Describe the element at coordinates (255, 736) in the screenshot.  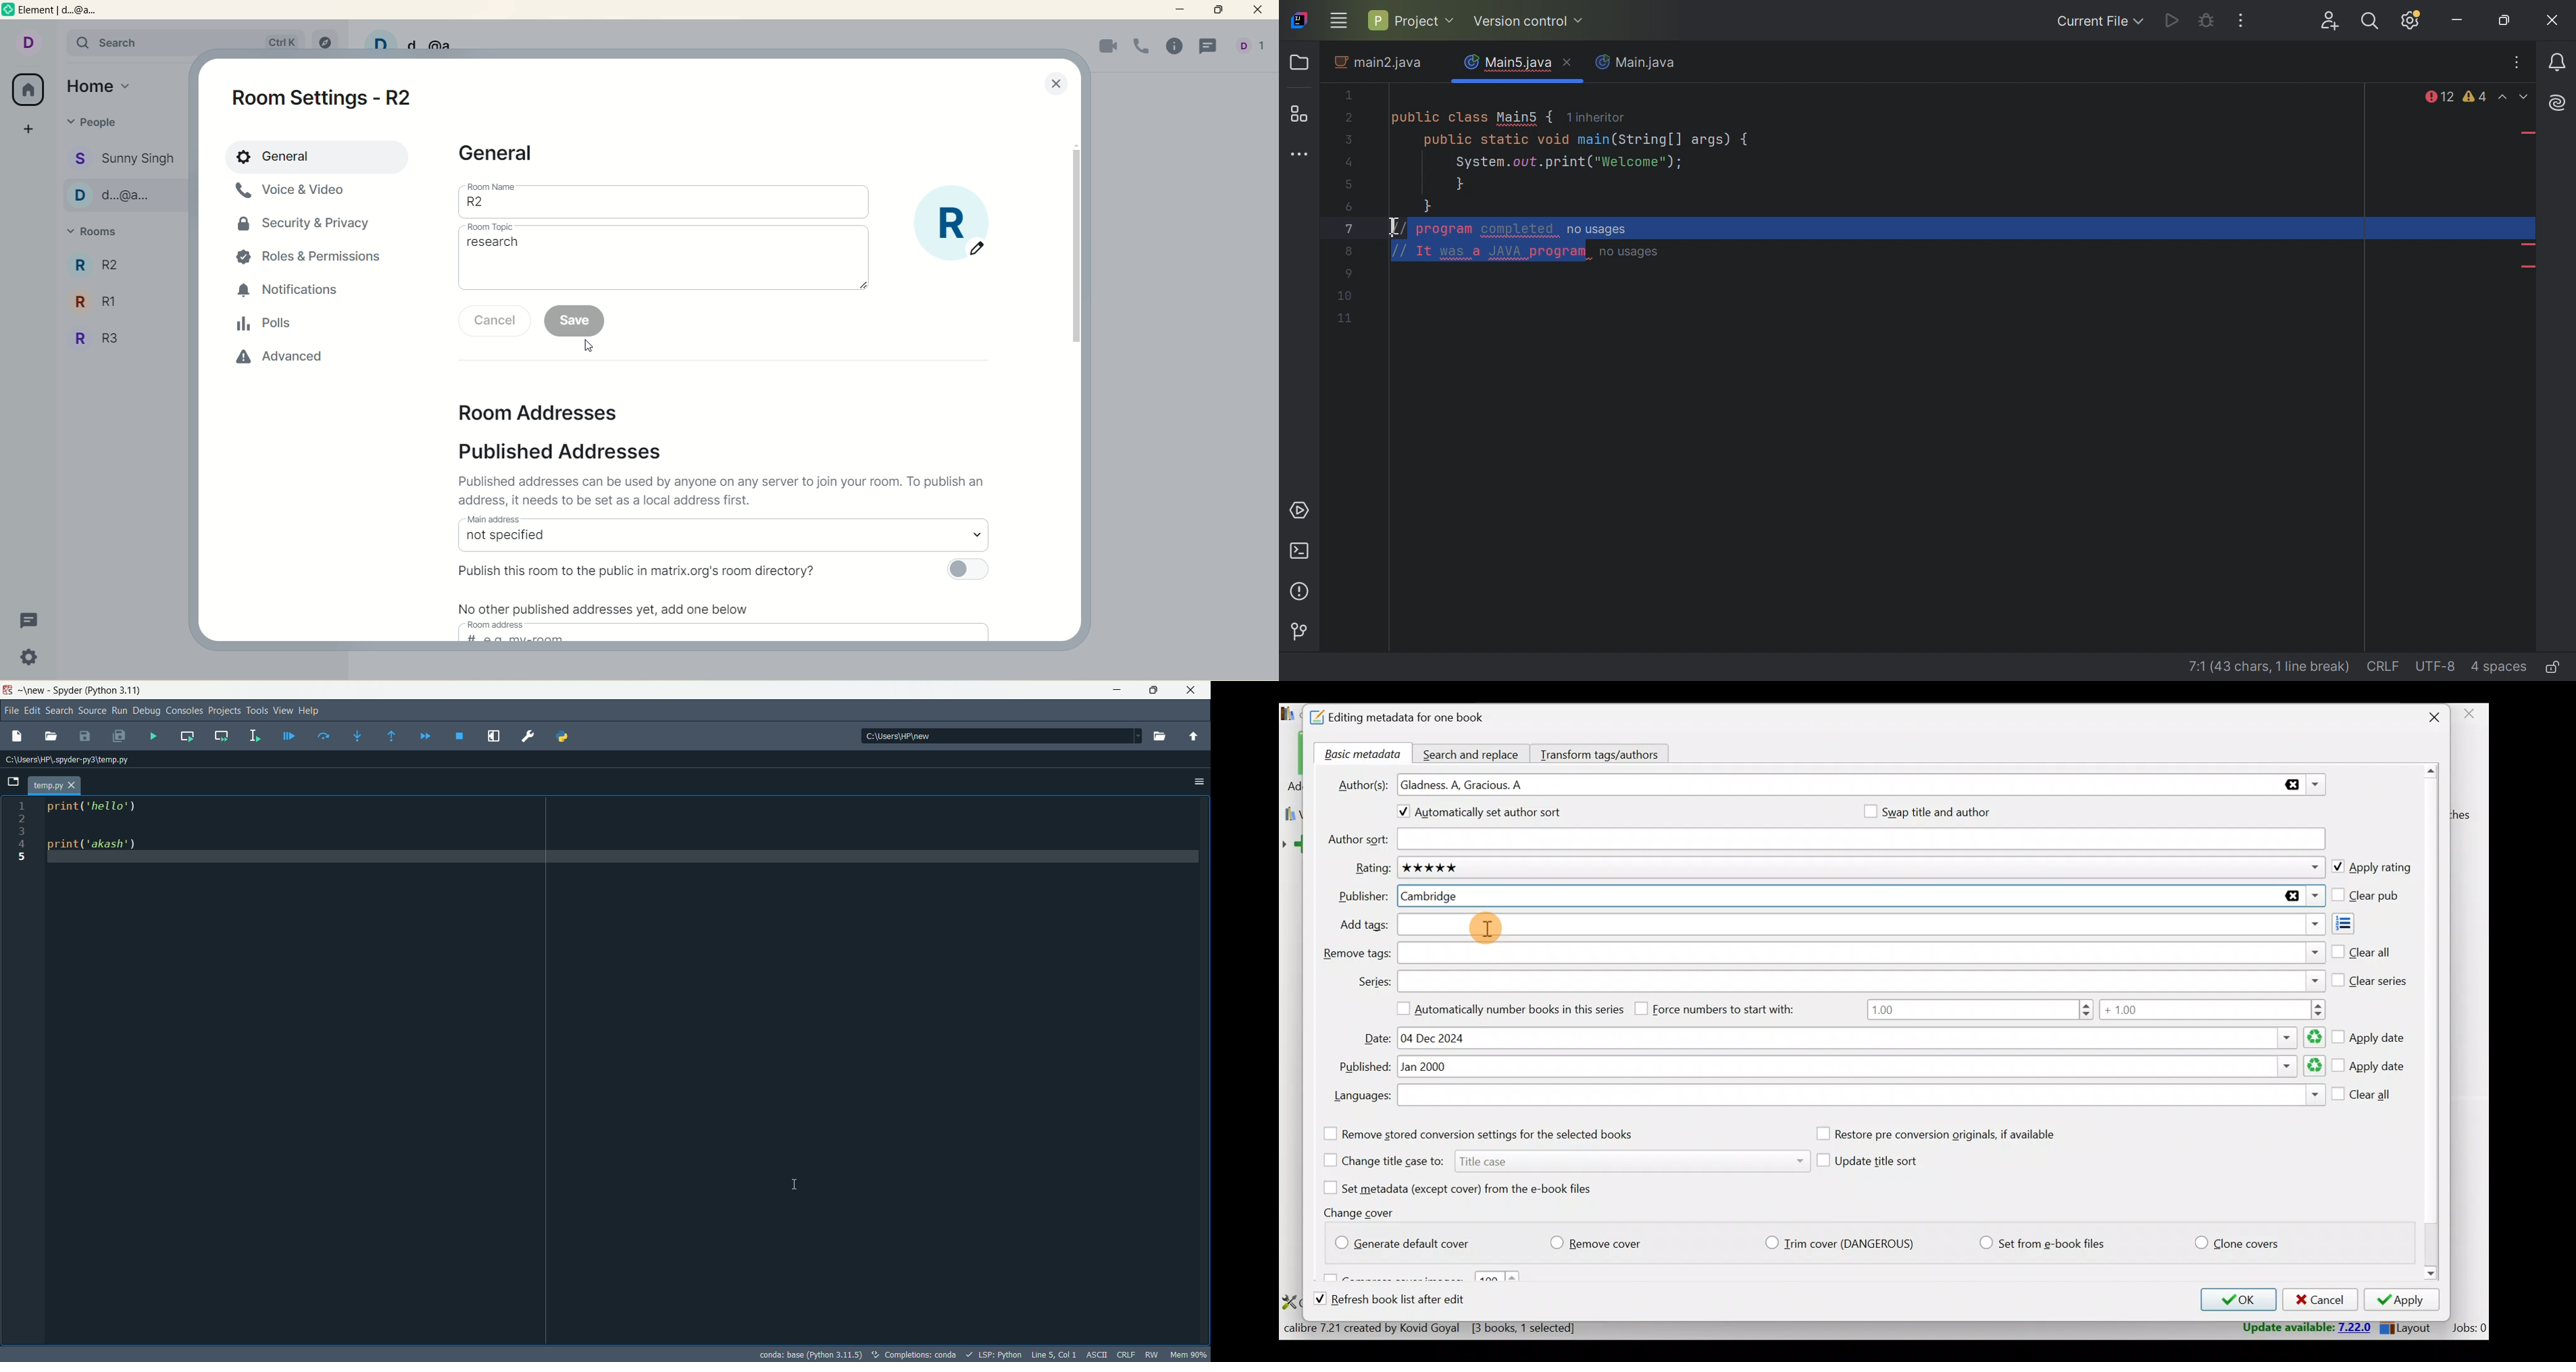
I see `run selection or current line` at that location.